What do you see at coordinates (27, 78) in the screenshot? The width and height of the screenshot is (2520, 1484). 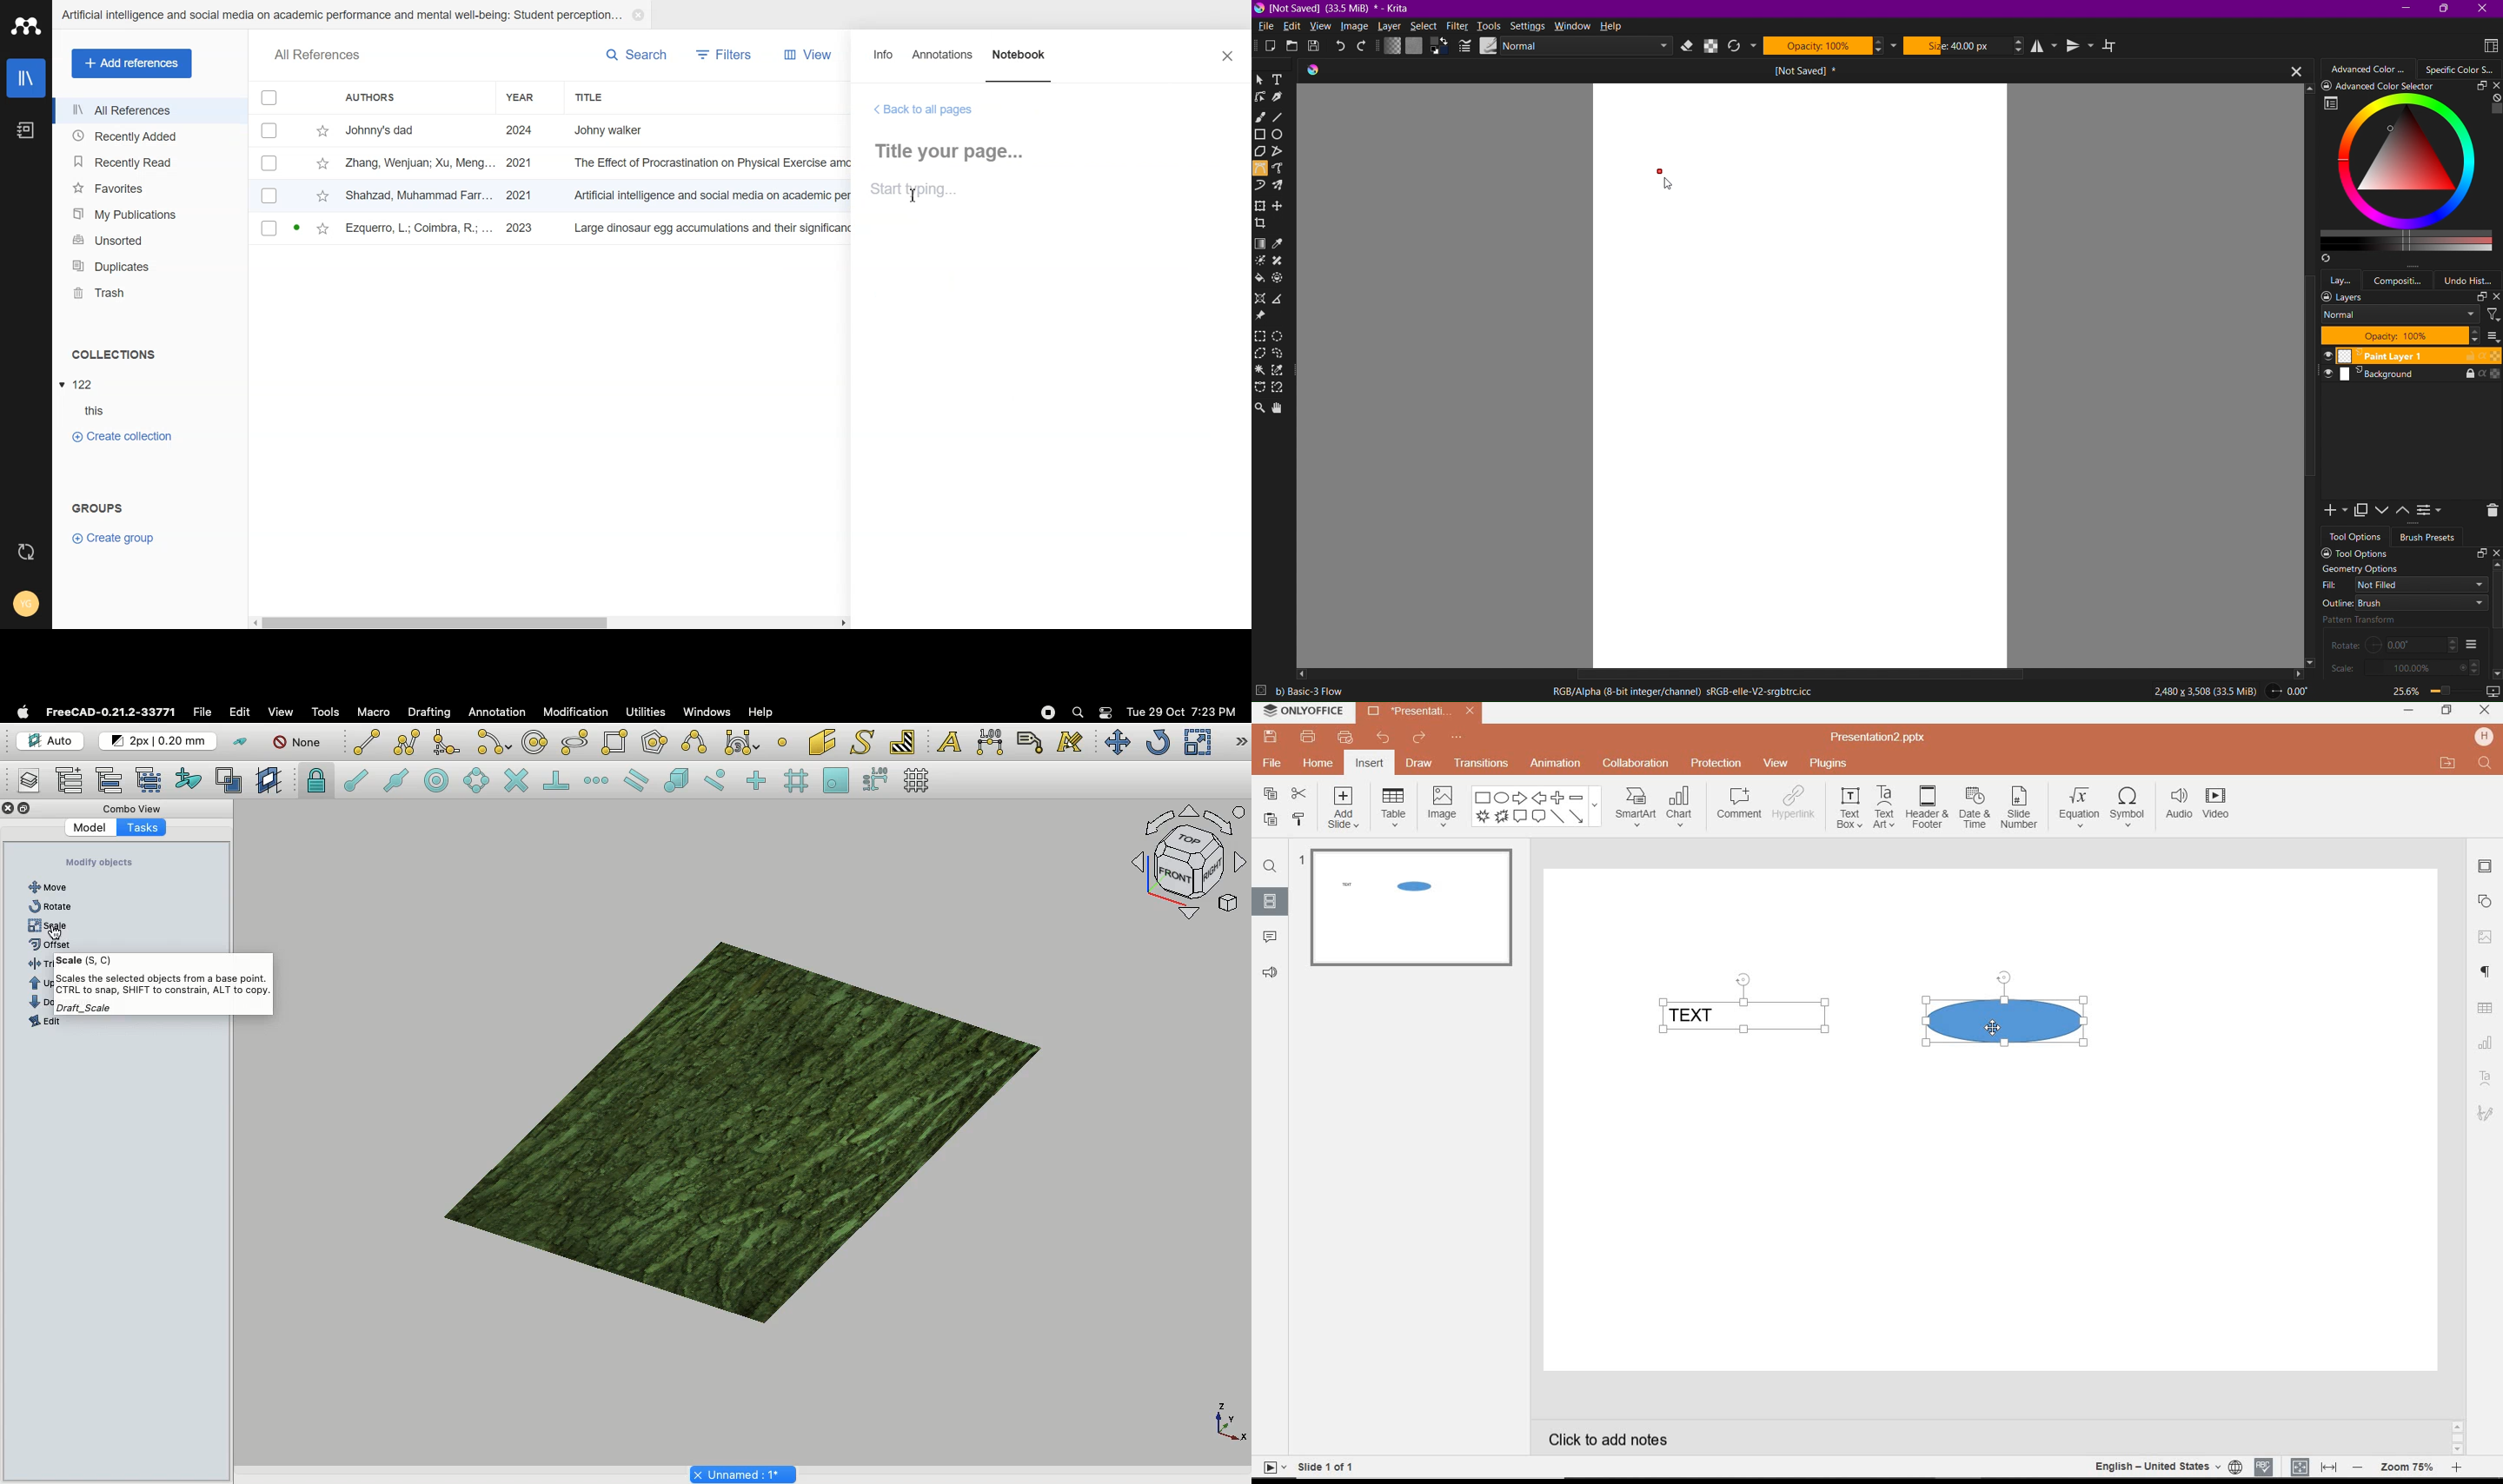 I see `Library` at bounding box center [27, 78].